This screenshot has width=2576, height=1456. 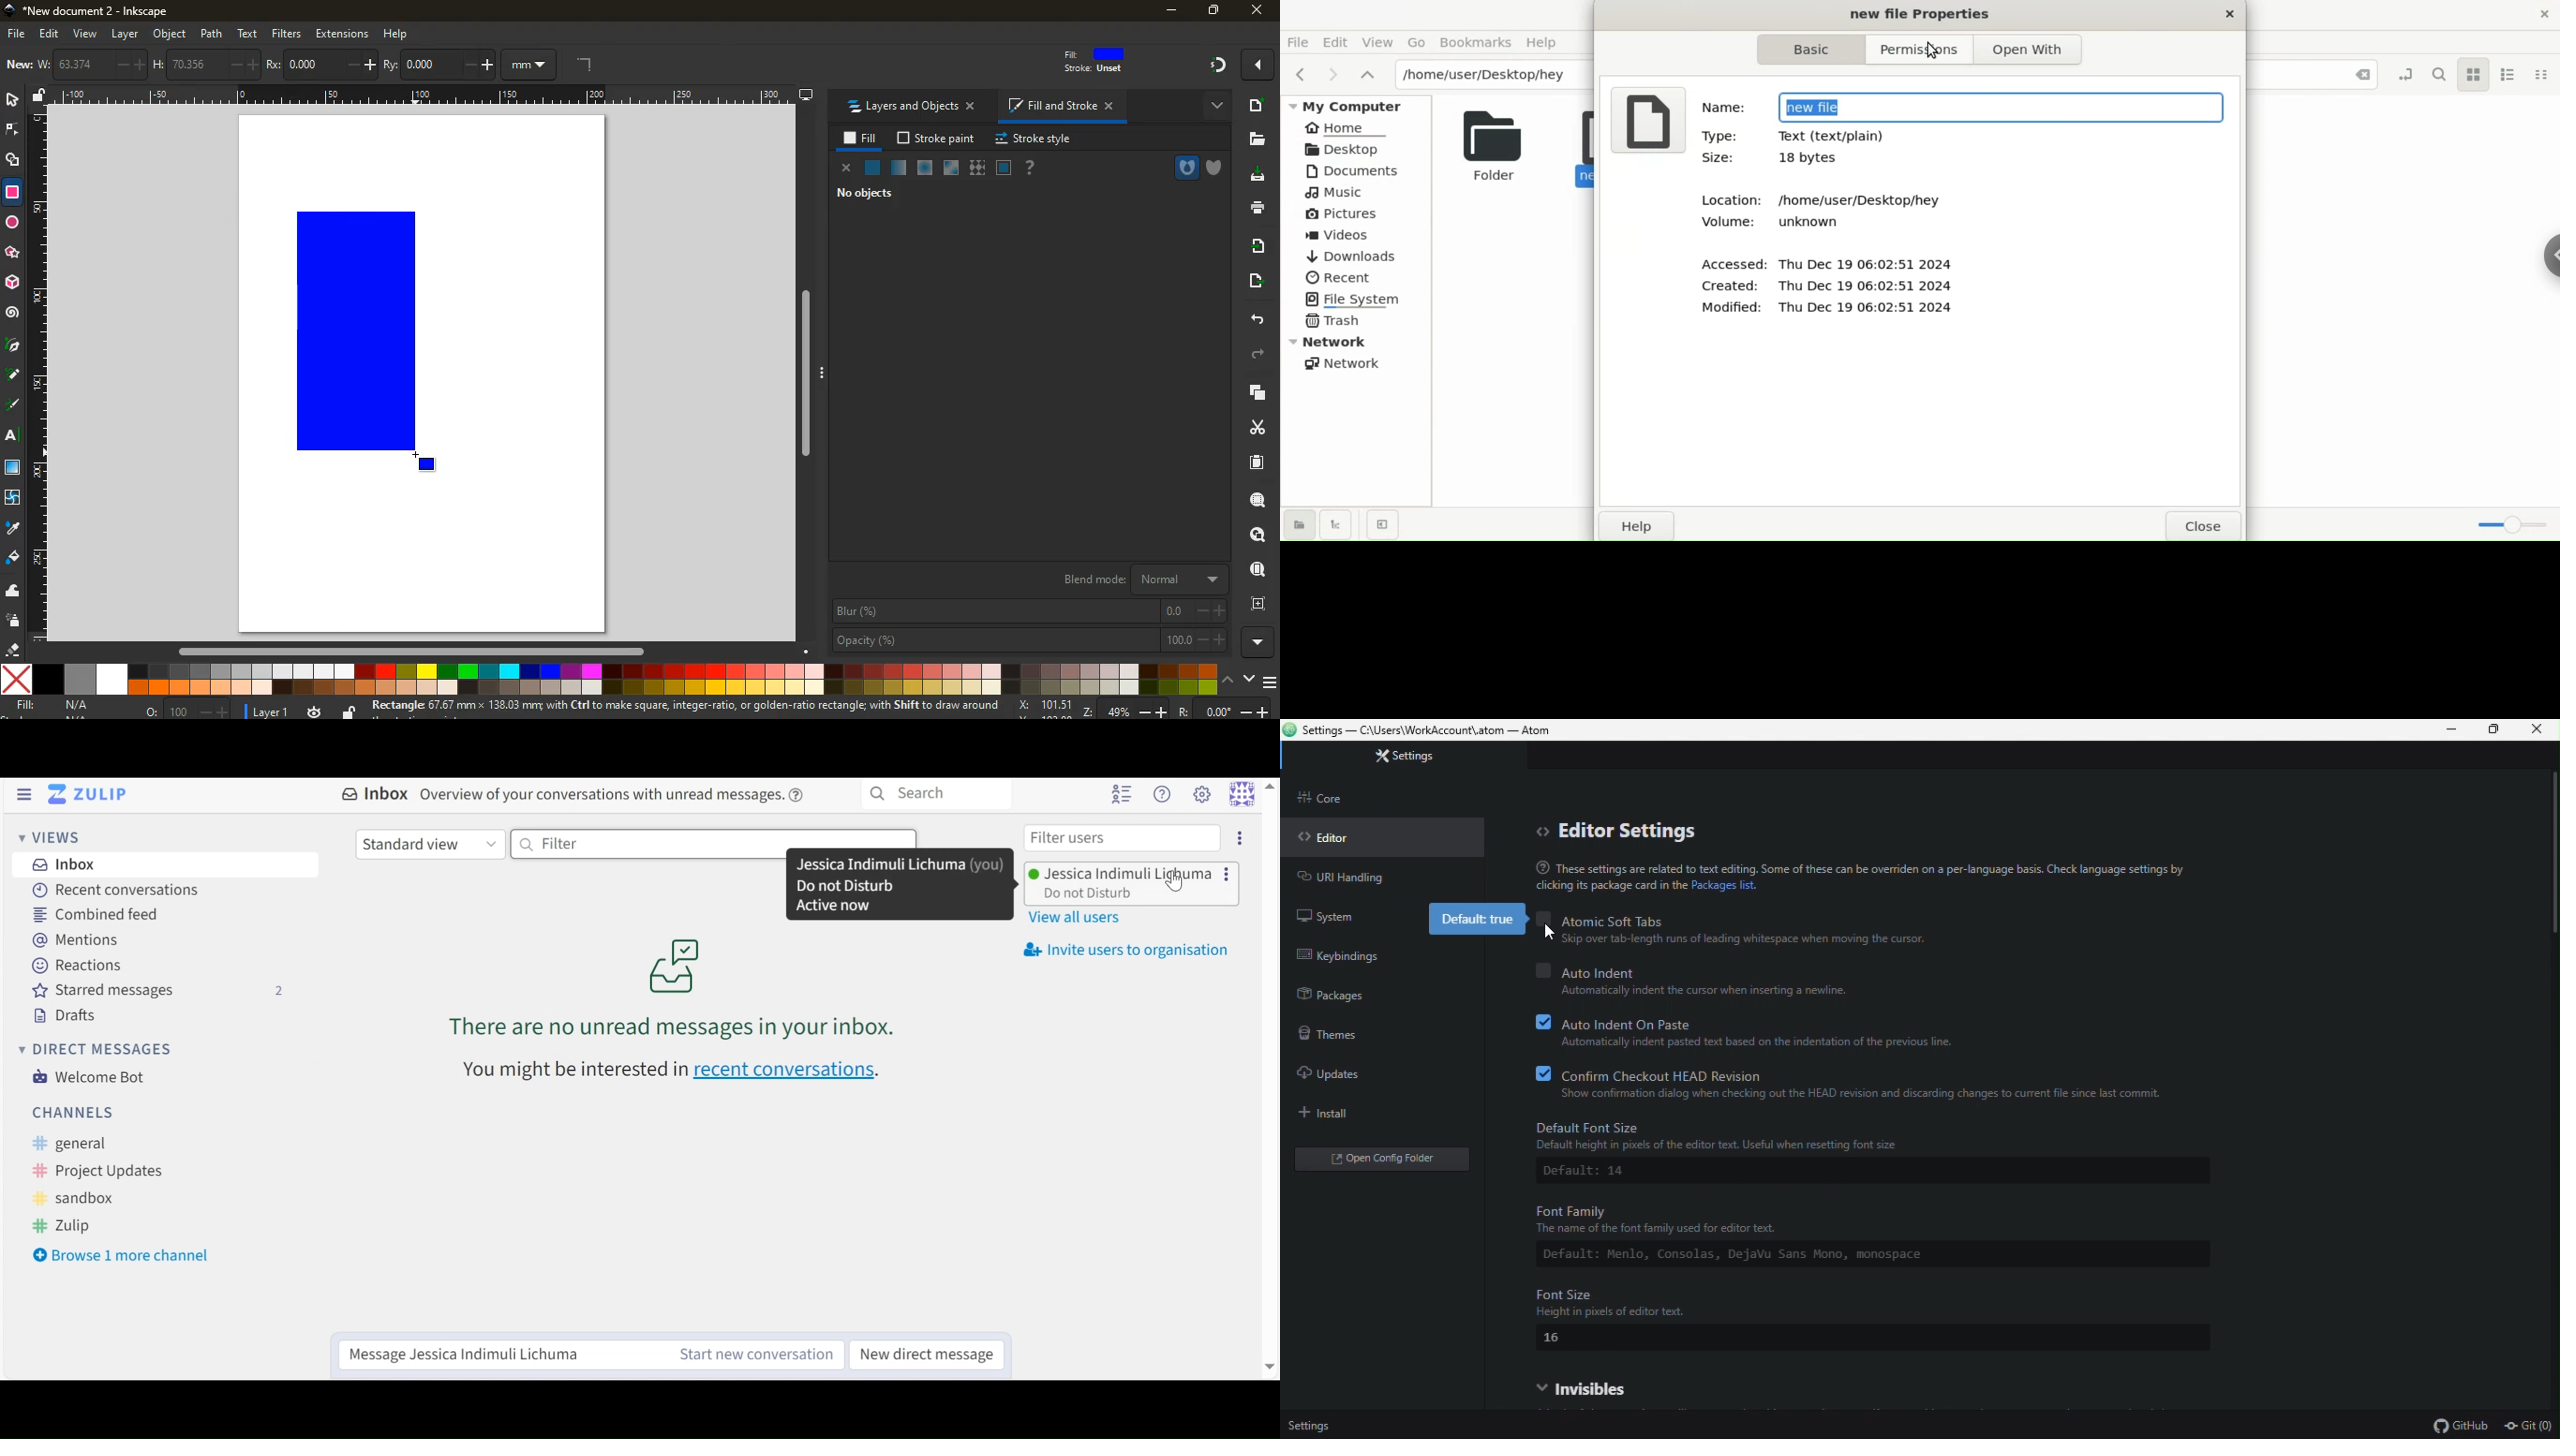 What do you see at coordinates (14, 528) in the screenshot?
I see `drop` at bounding box center [14, 528].